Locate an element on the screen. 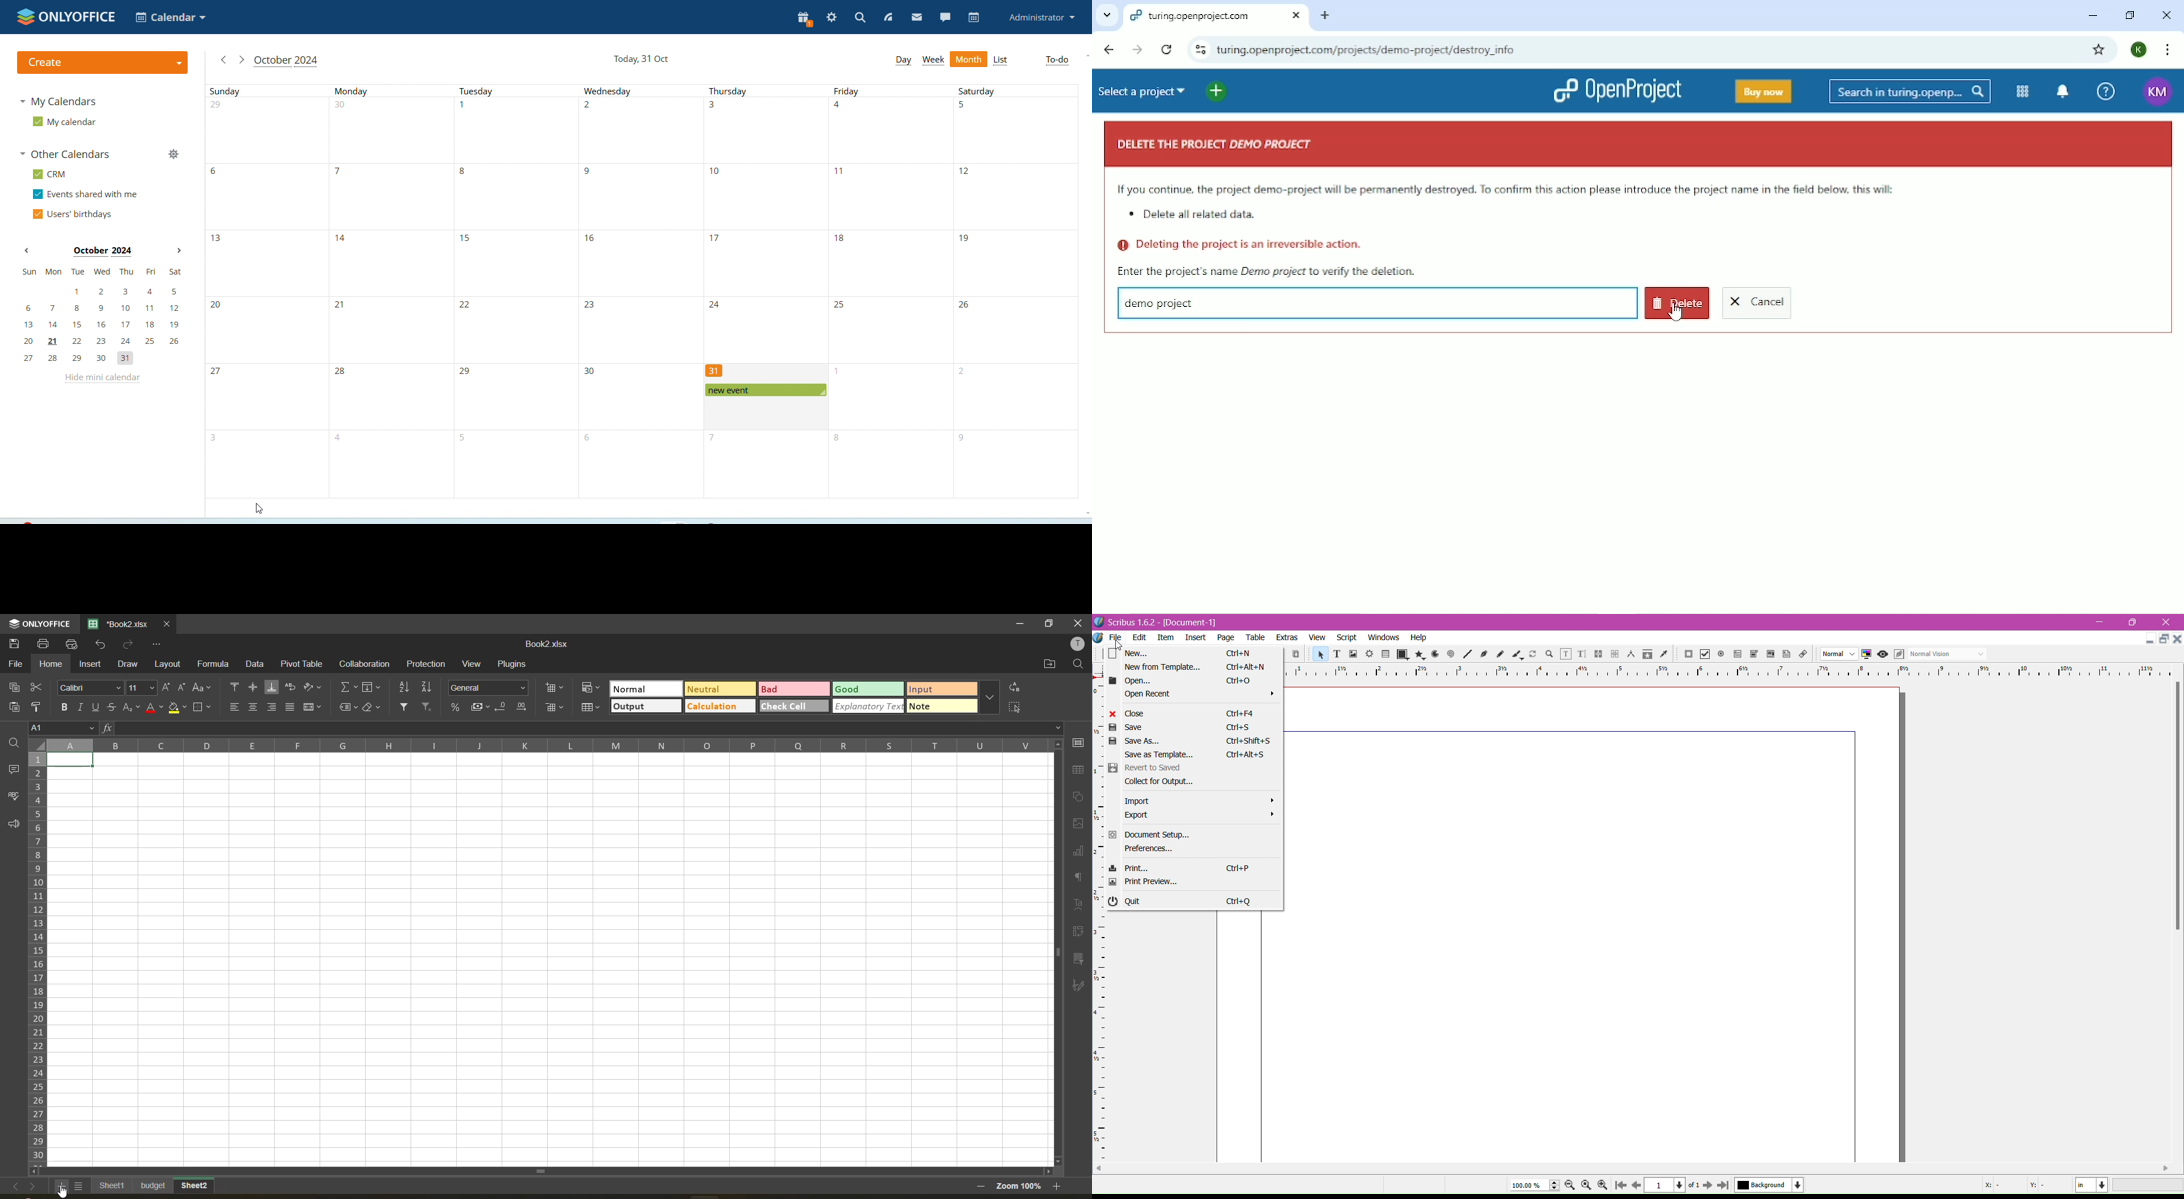  Spiral is located at coordinates (1450, 655).